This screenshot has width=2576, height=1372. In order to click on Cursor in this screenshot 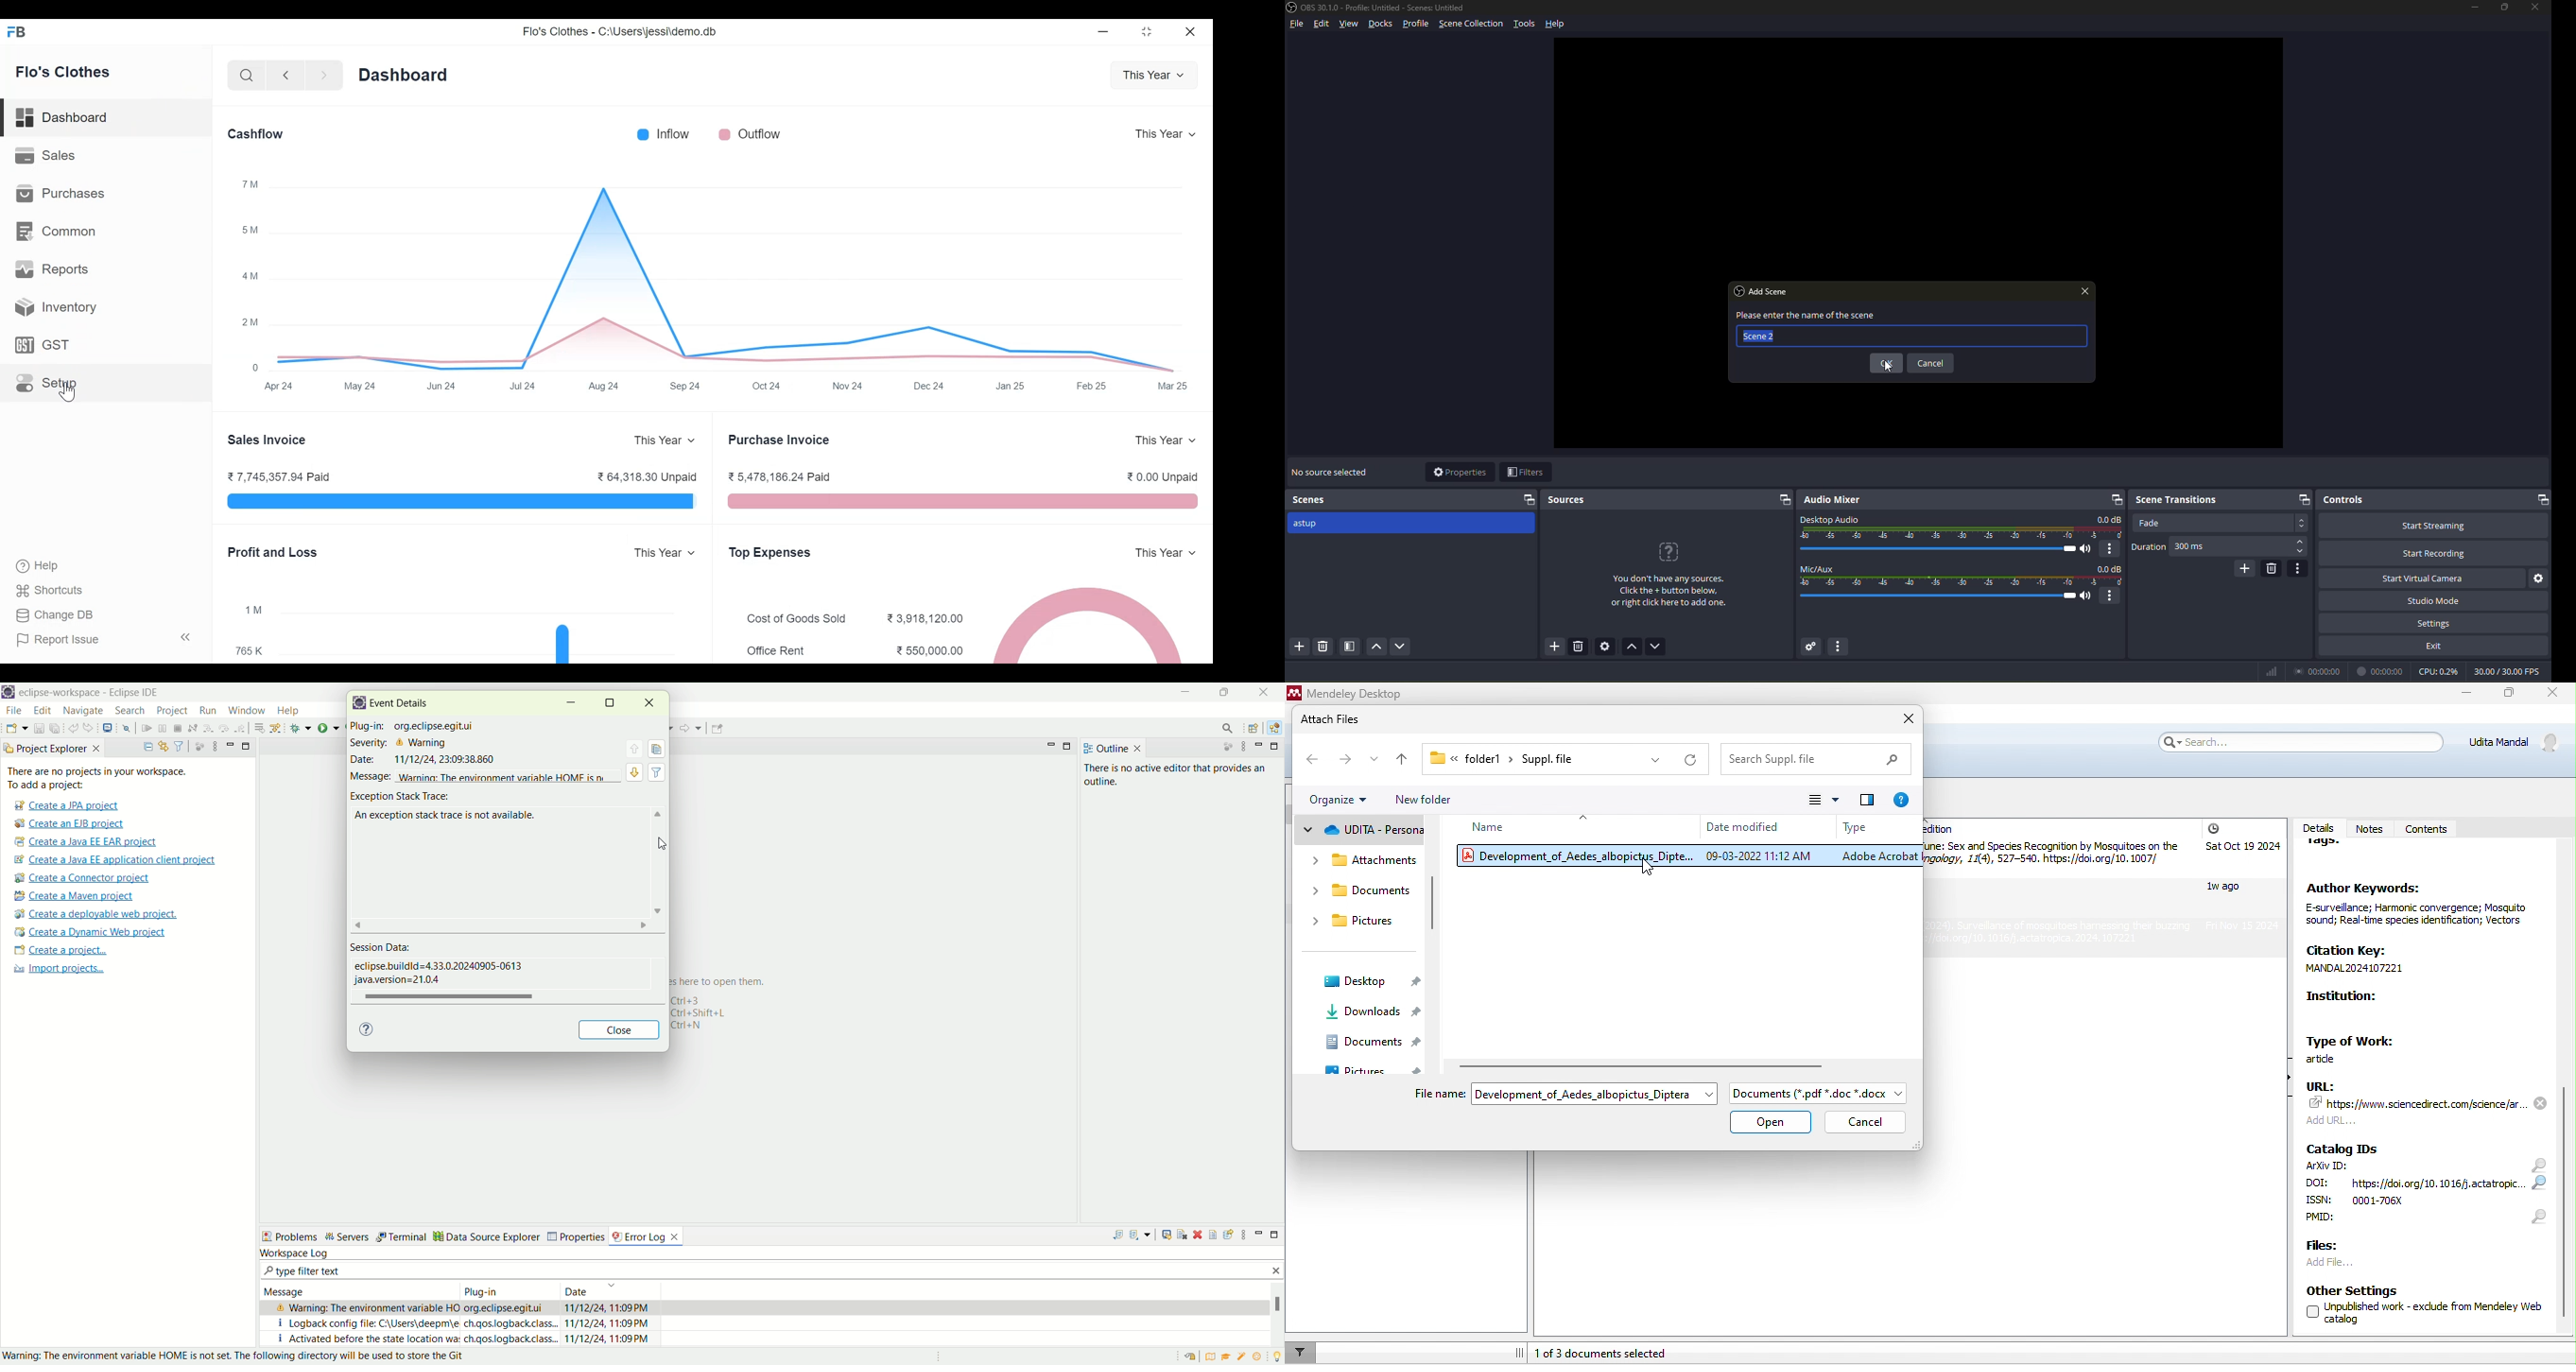, I will do `click(57, 392)`.